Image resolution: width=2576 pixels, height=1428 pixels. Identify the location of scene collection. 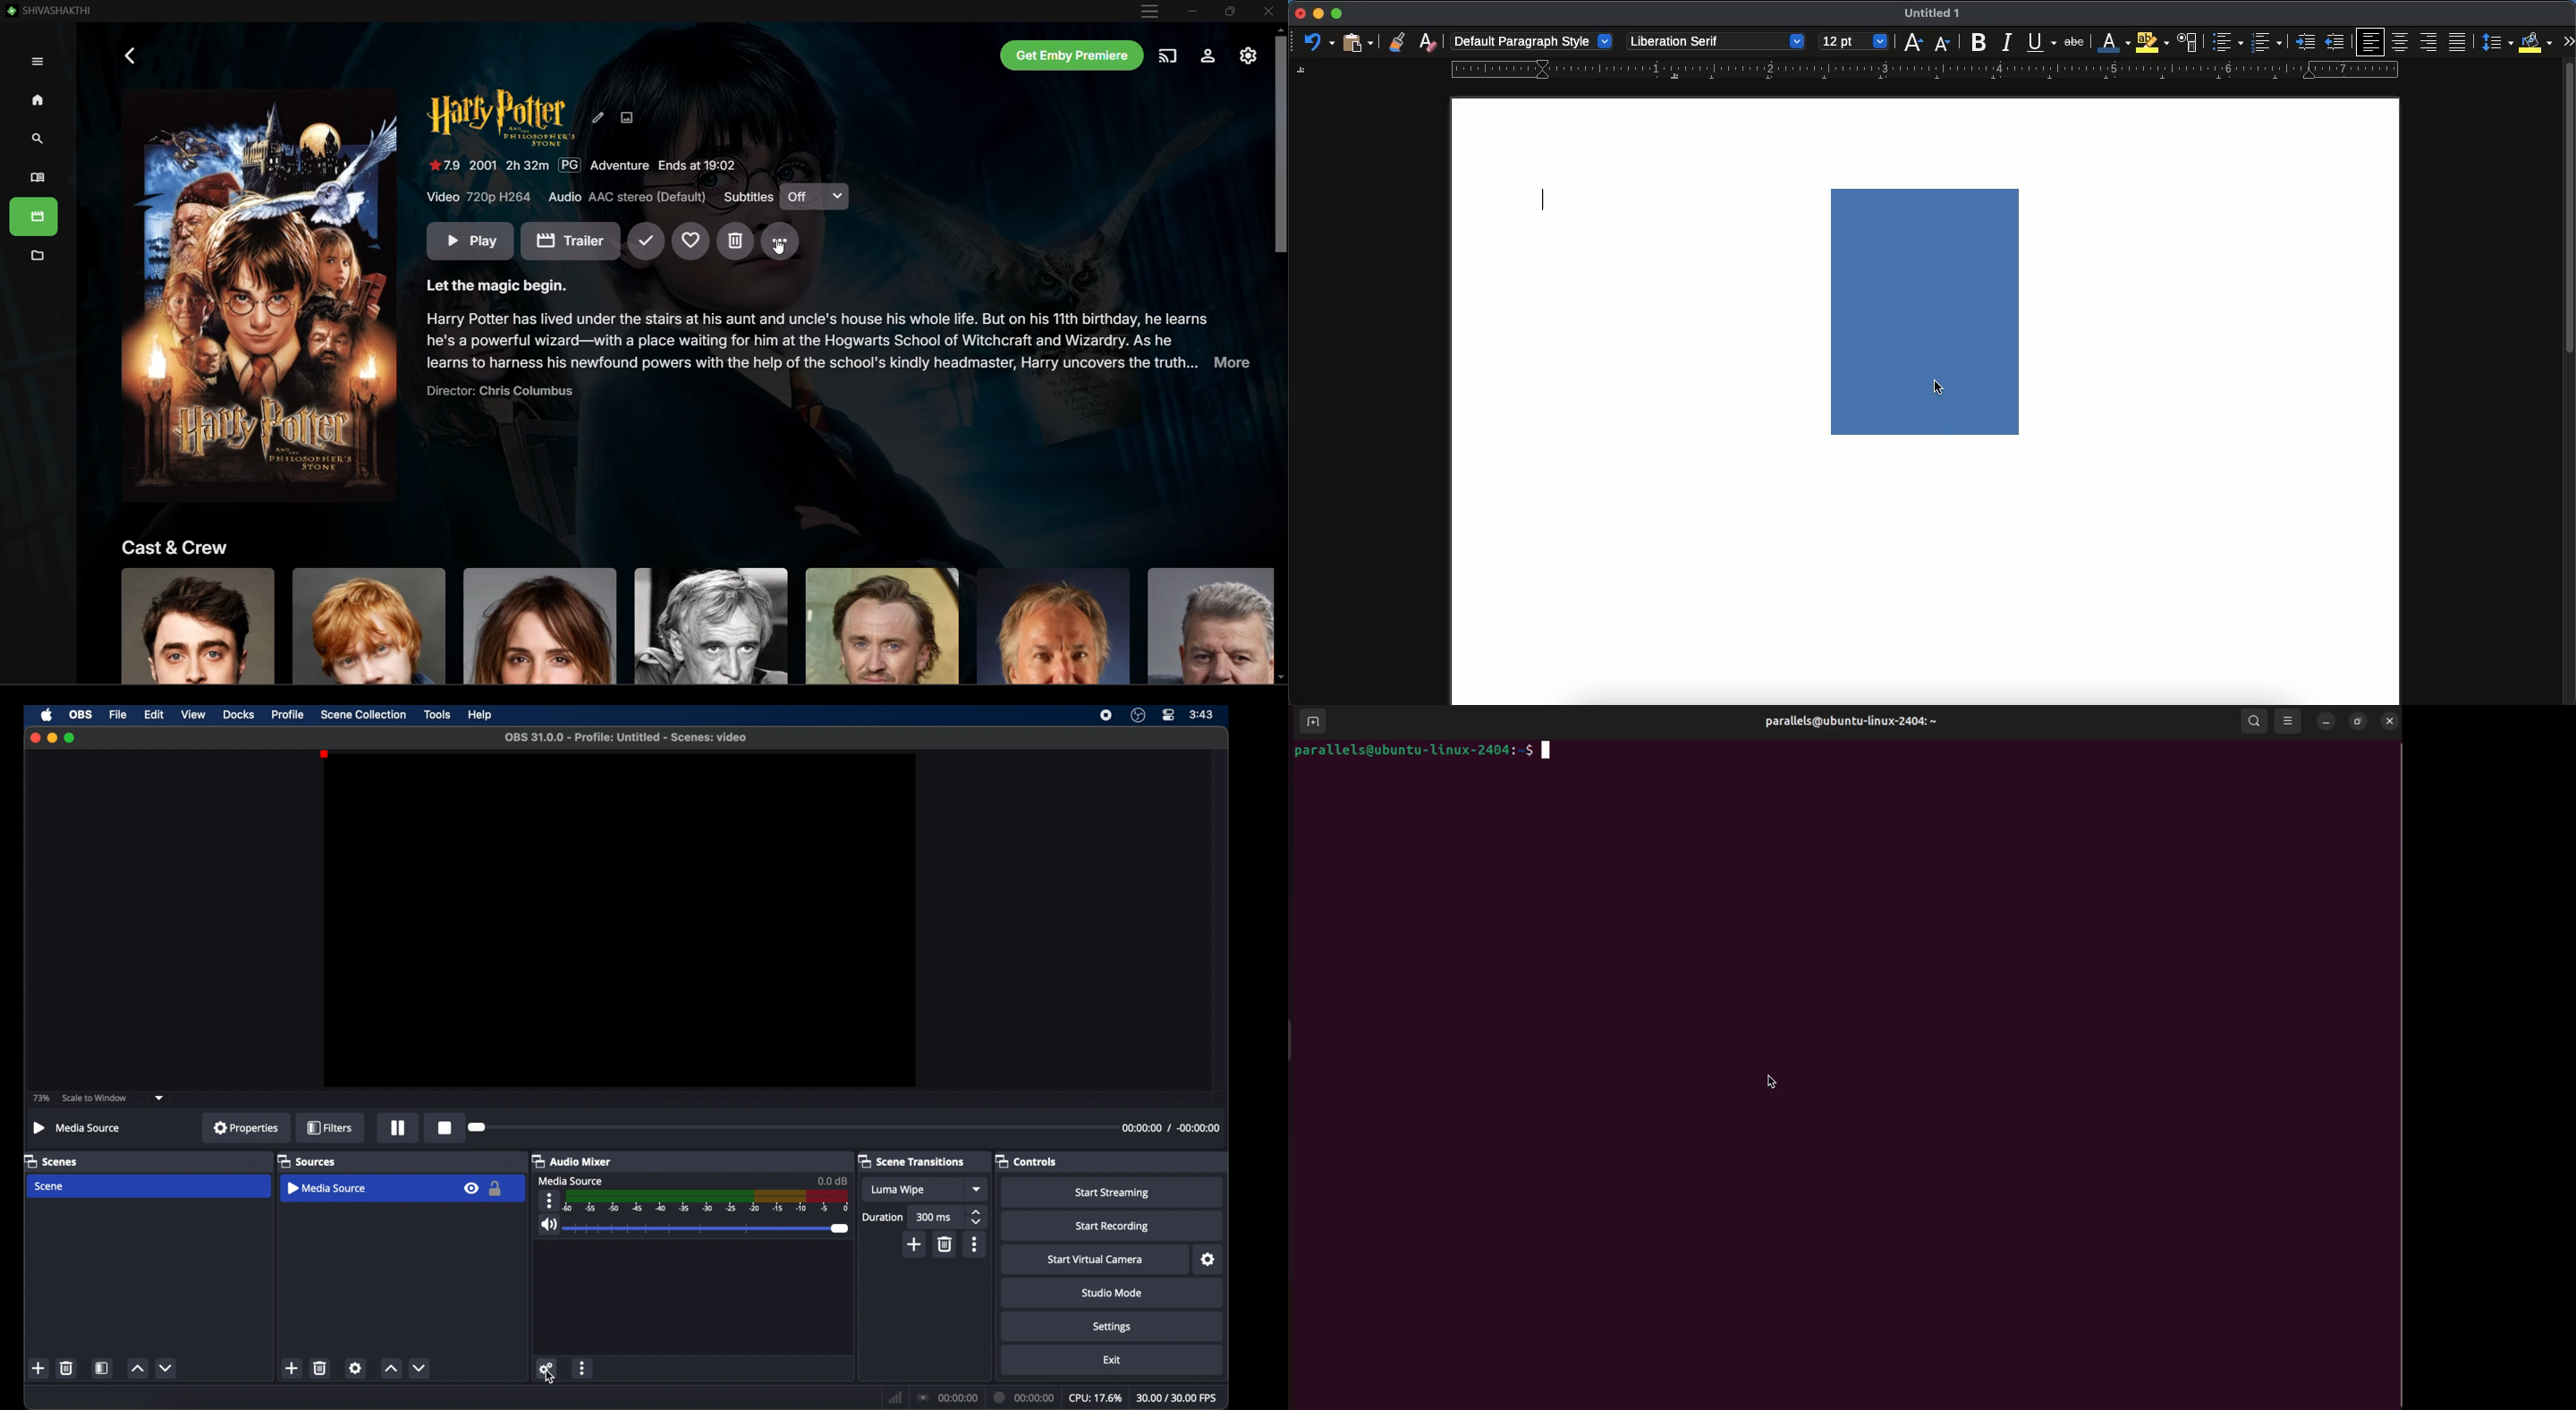
(364, 715).